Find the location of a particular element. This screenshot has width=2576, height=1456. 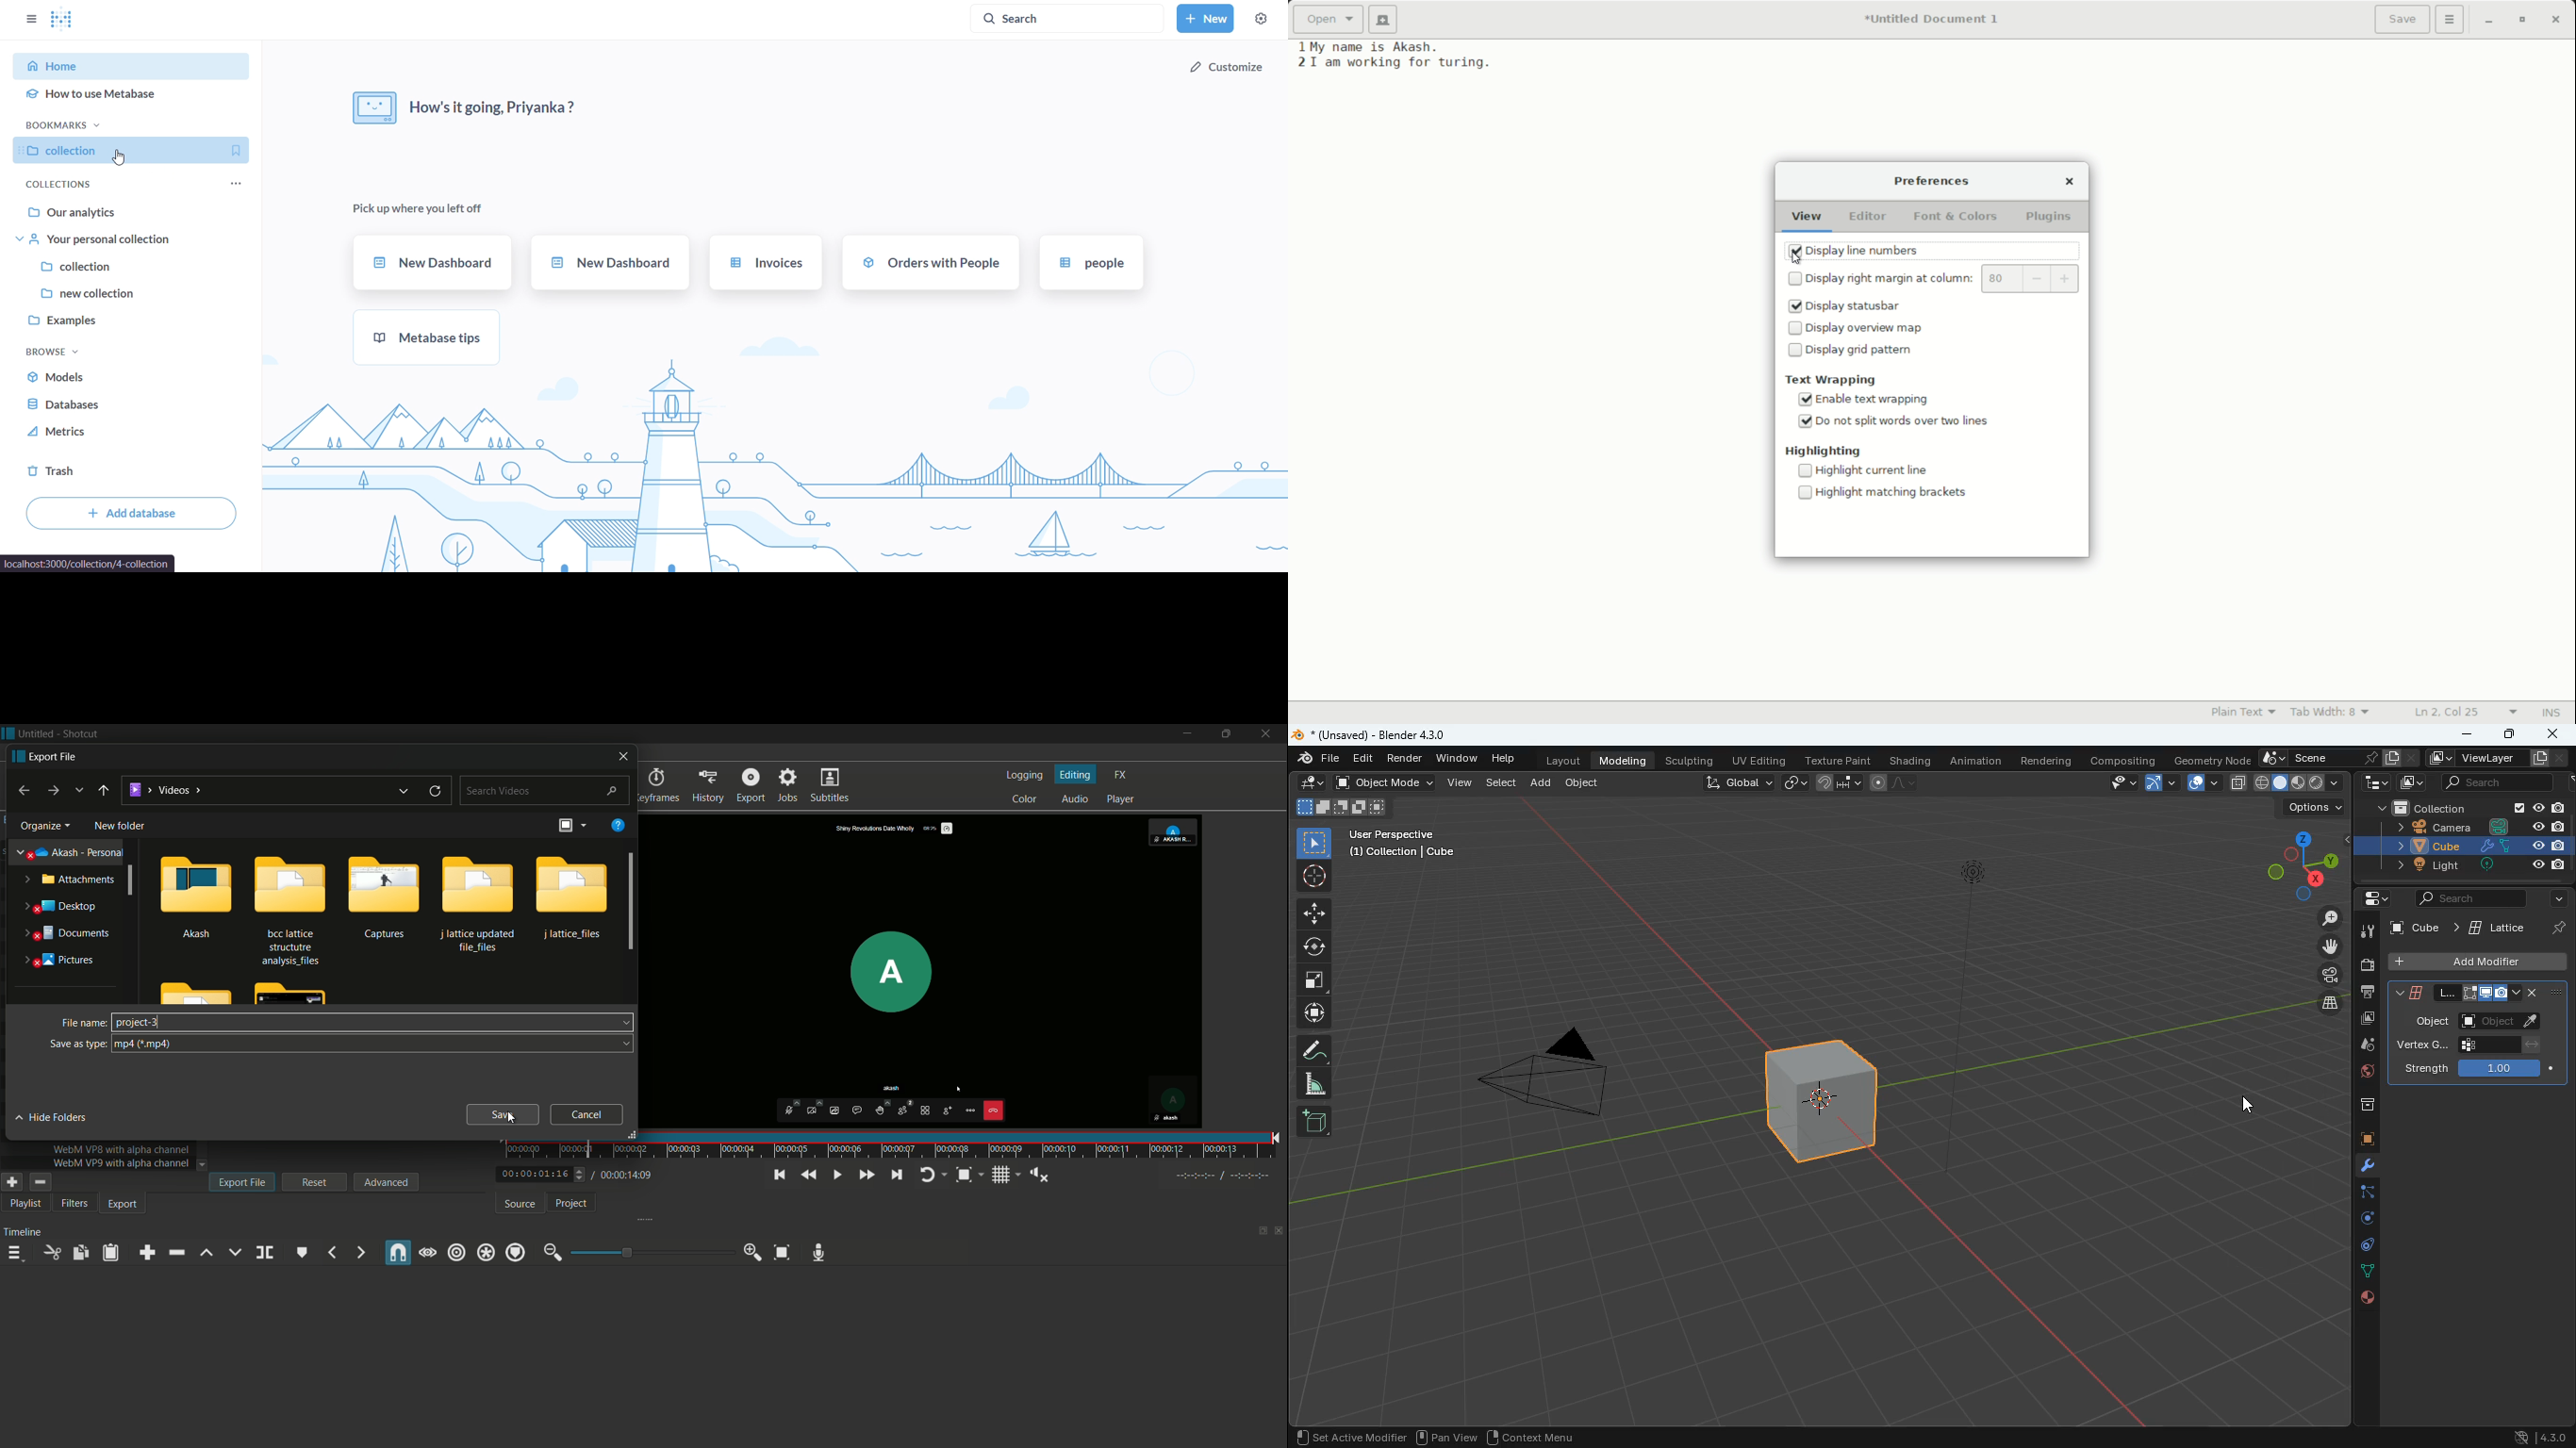

folder-1 is located at coordinates (196, 894).